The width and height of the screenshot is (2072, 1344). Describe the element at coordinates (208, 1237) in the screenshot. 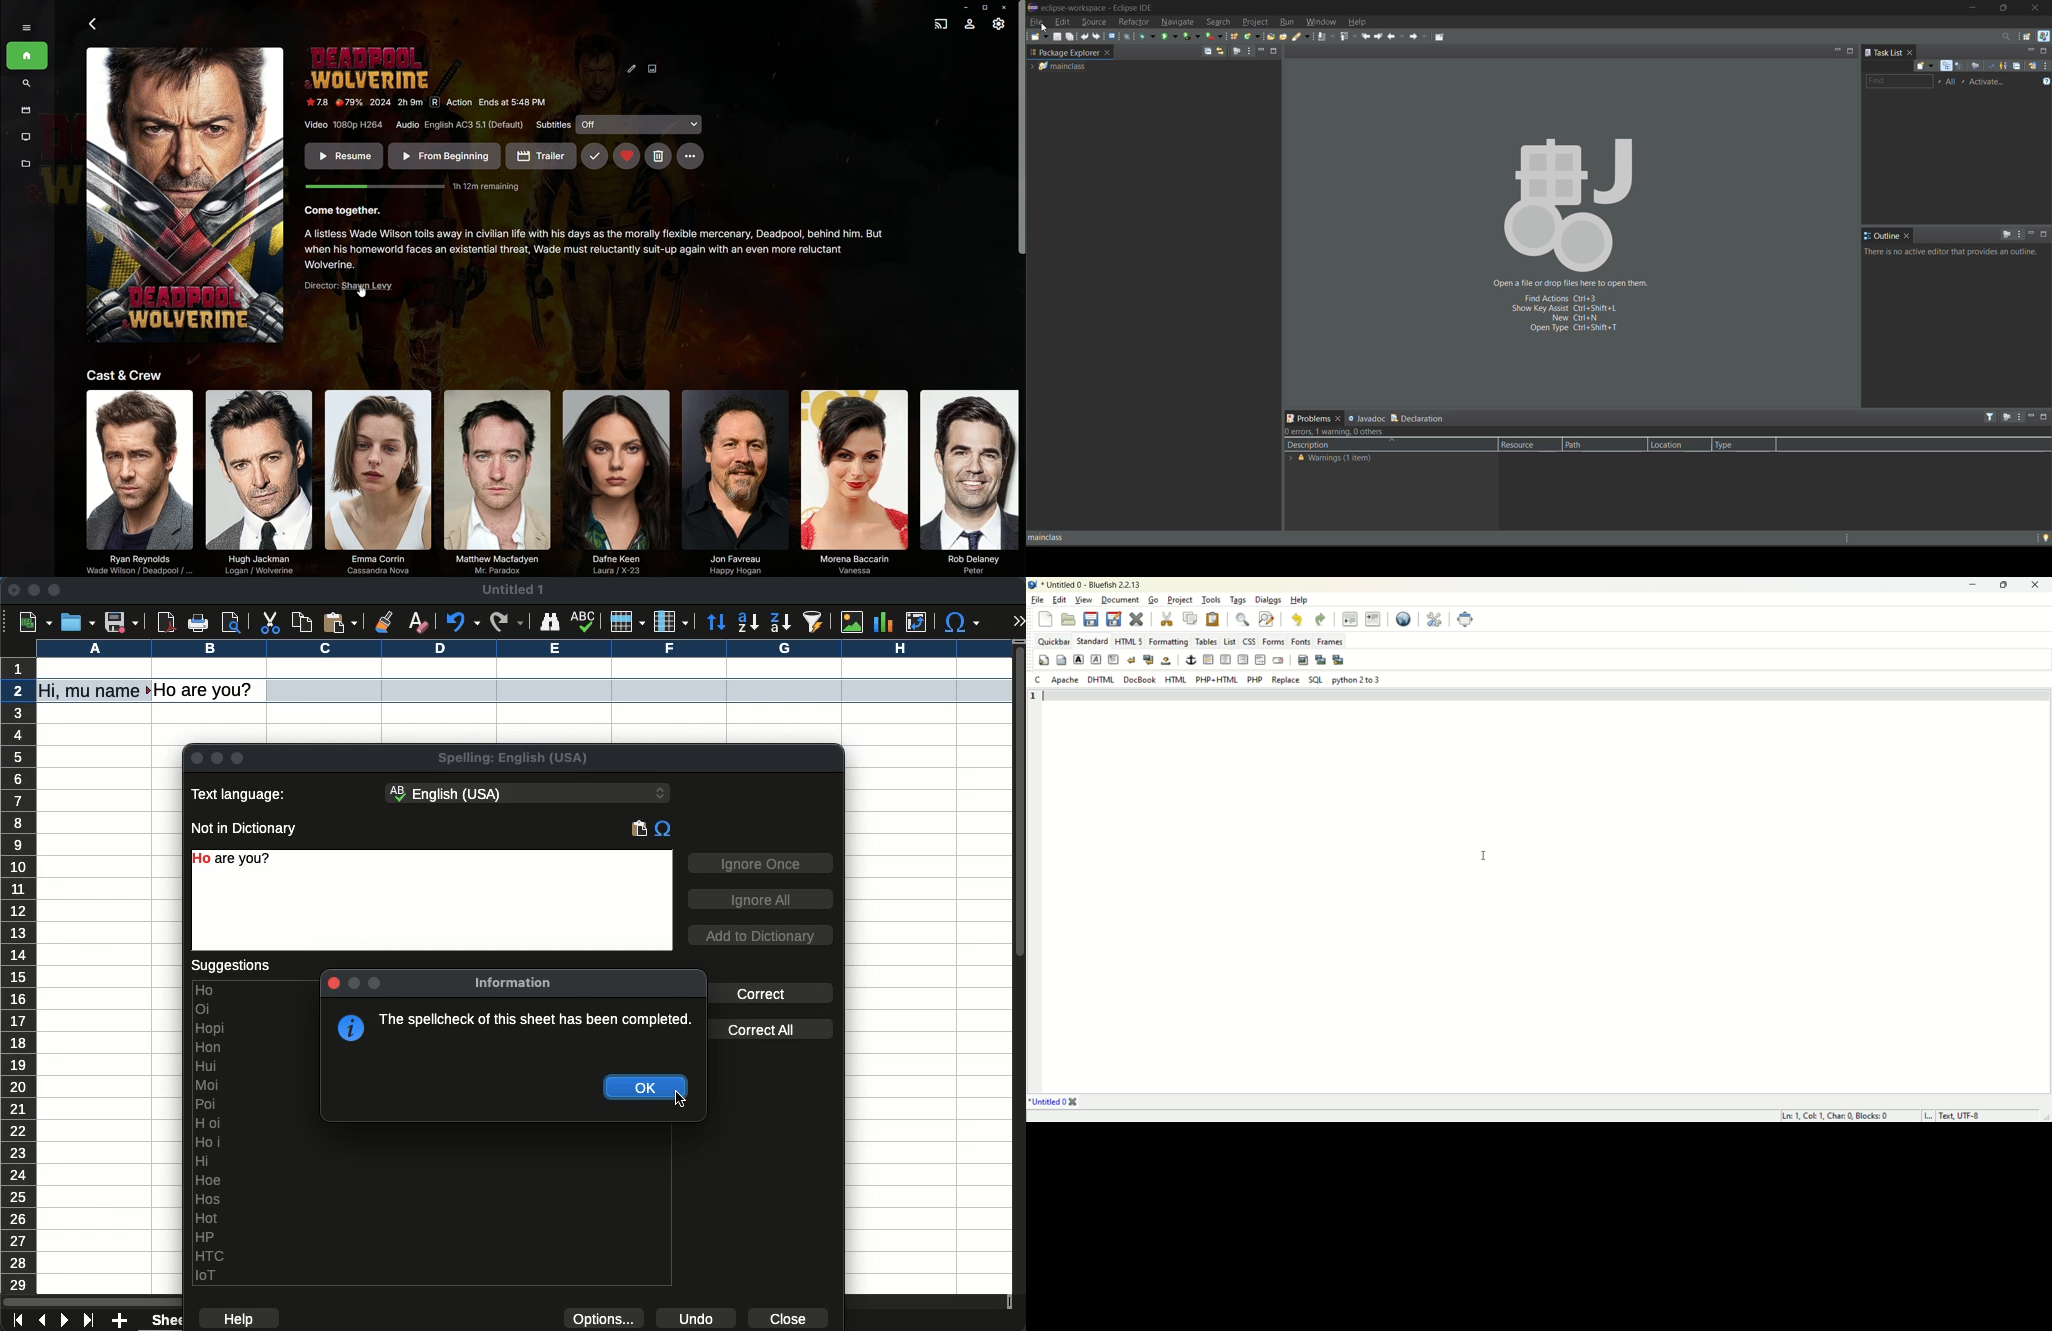

I see `HP` at that location.